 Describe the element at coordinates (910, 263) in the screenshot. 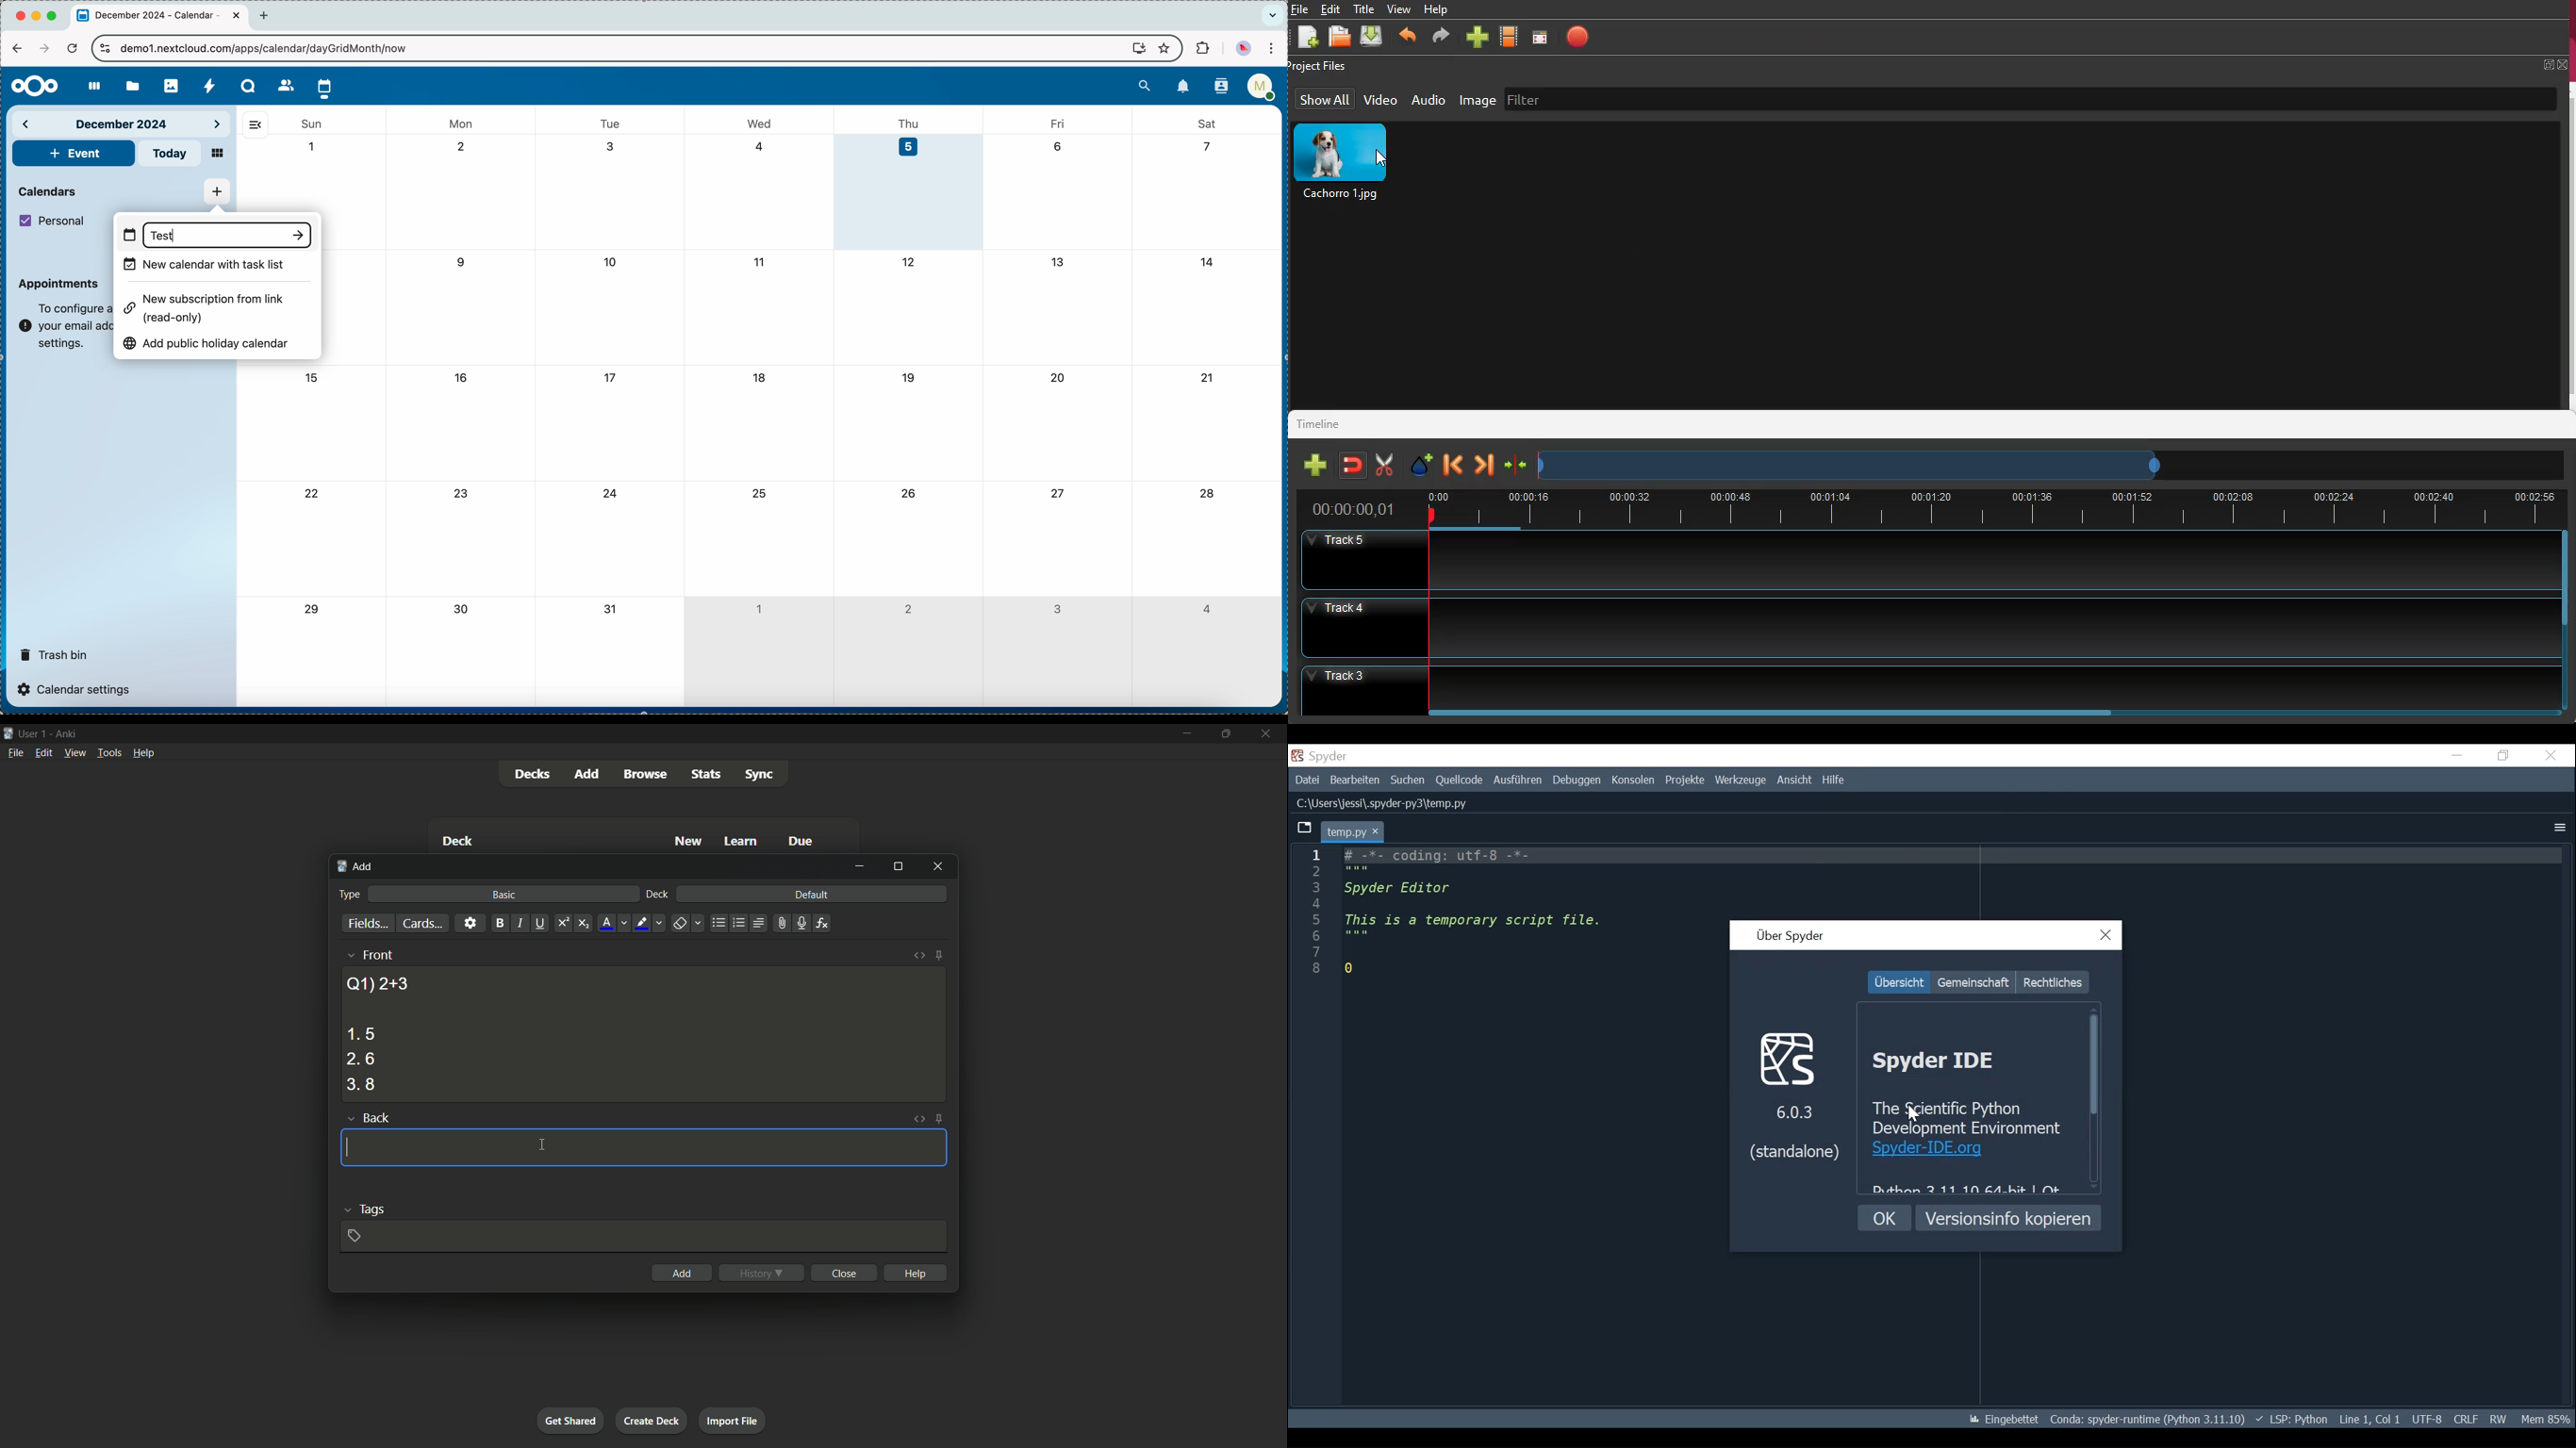

I see `12` at that location.